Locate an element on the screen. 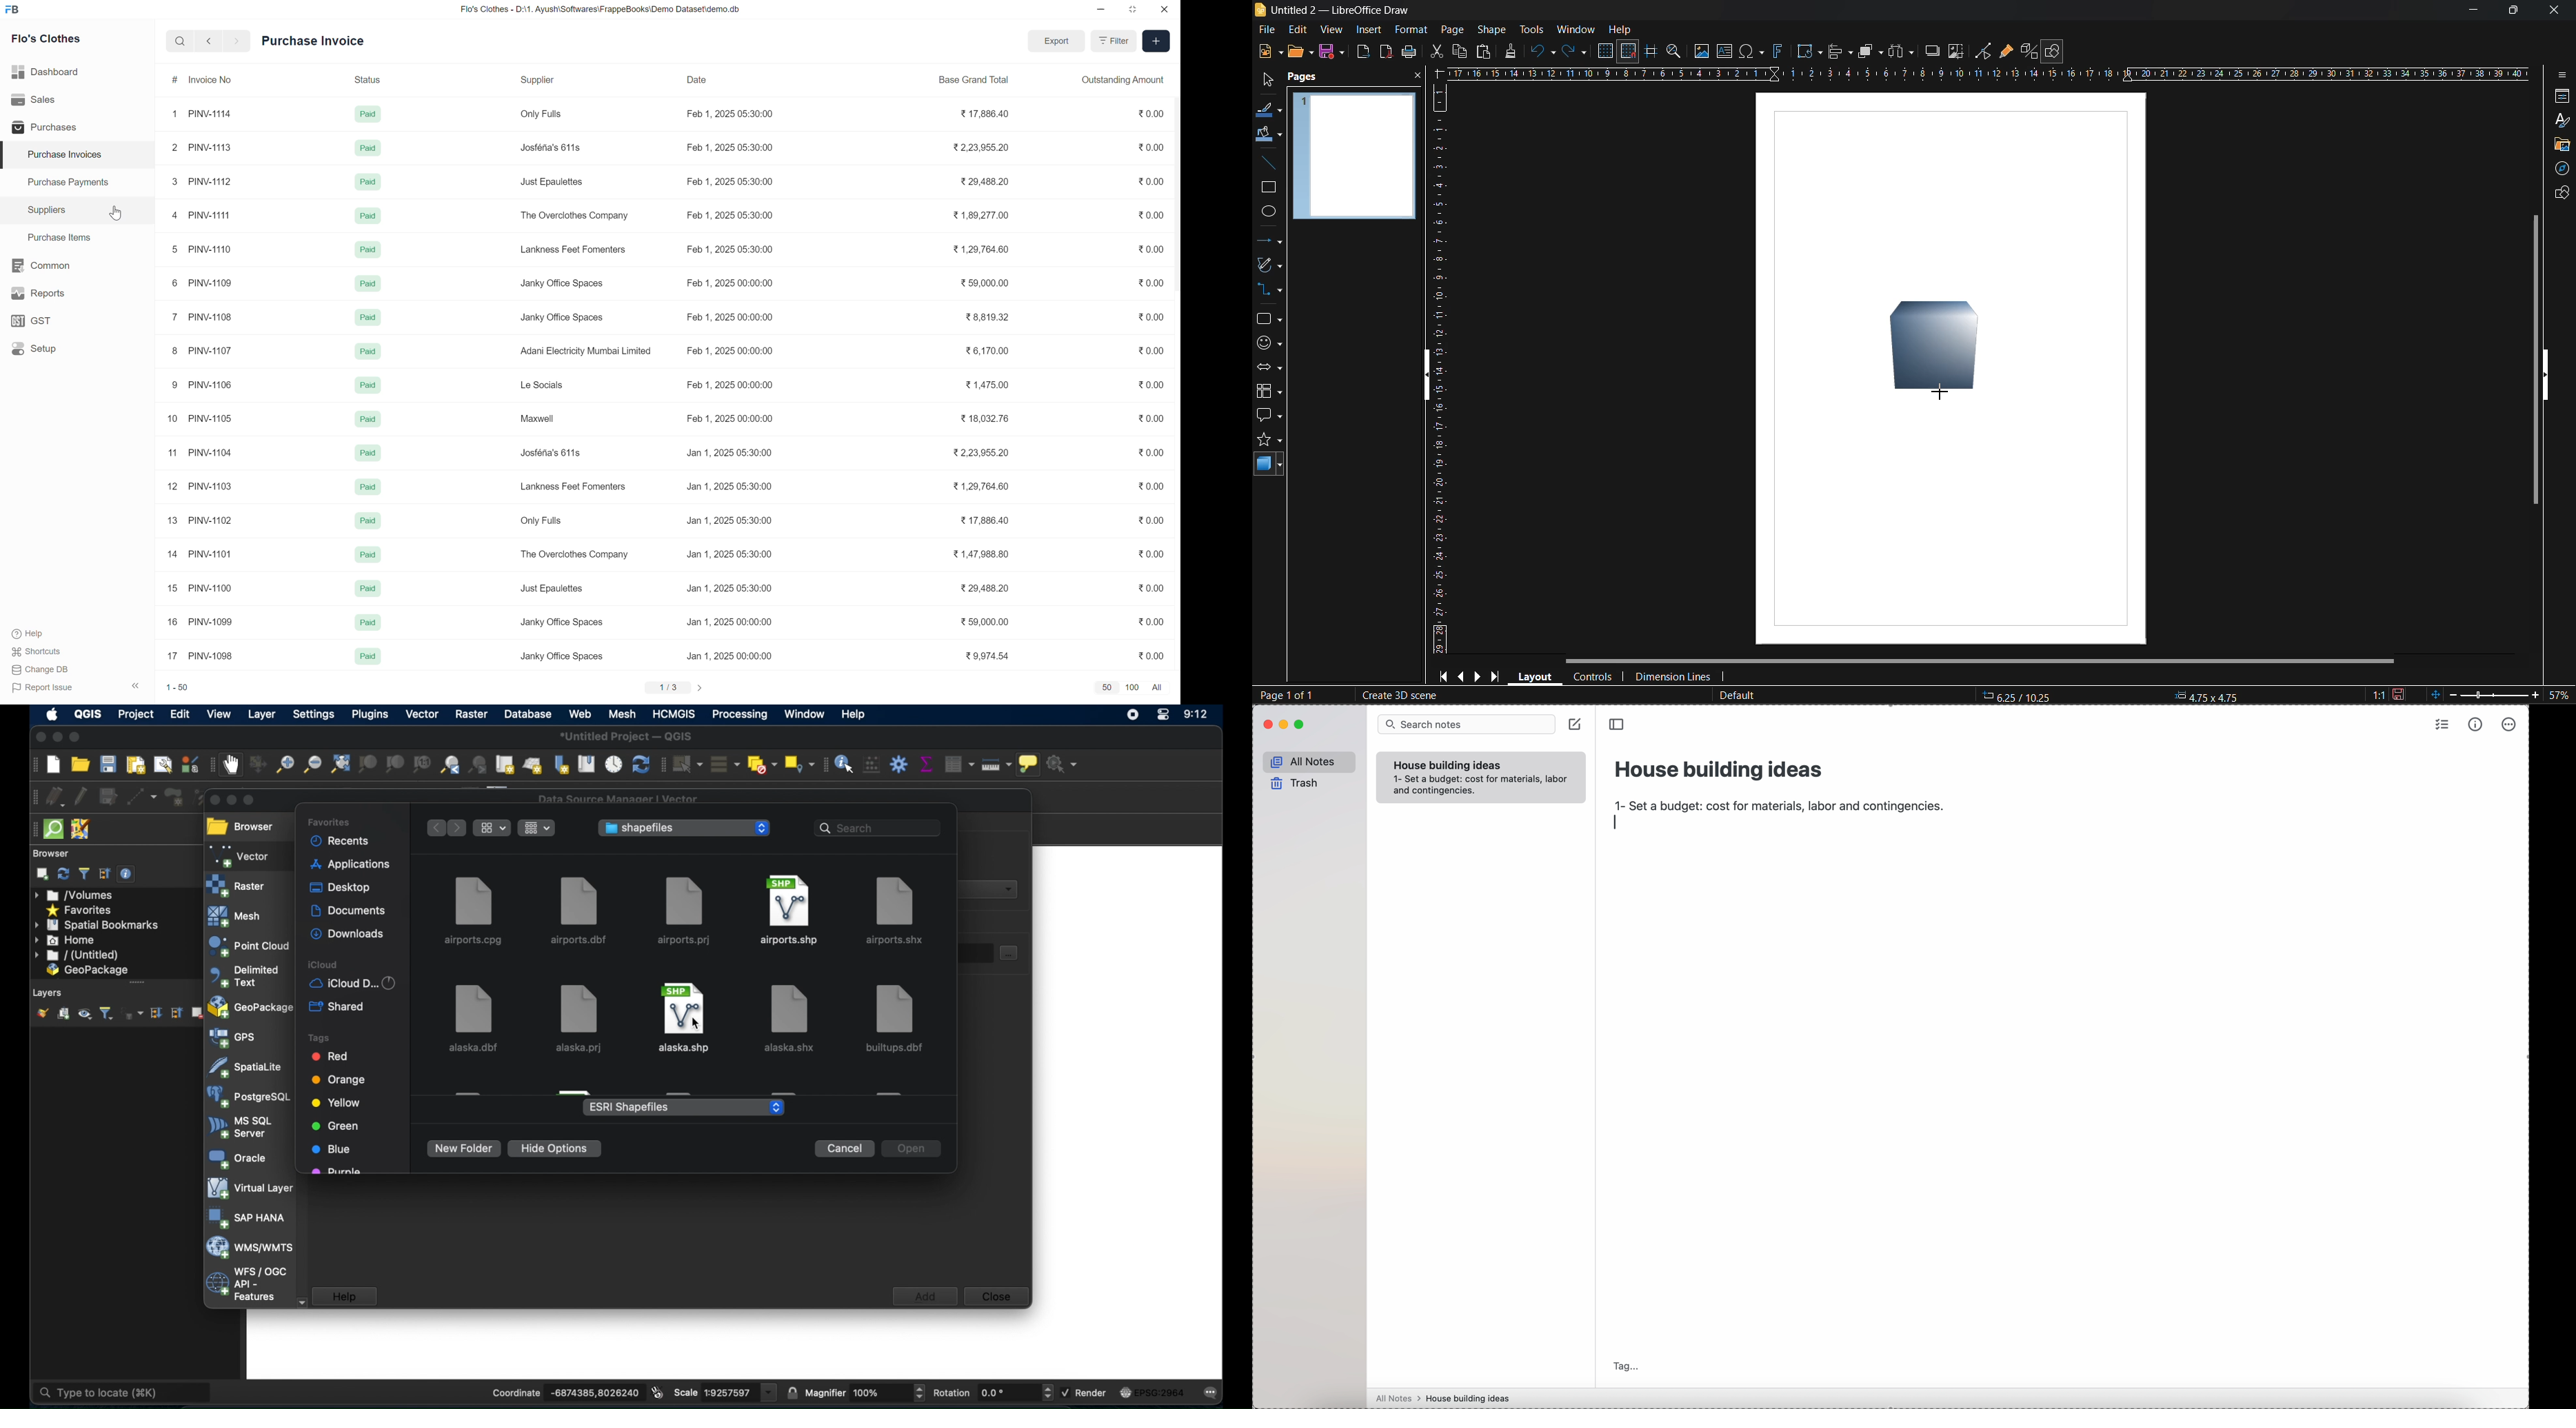  Janky Office Spaces is located at coordinates (560, 282).